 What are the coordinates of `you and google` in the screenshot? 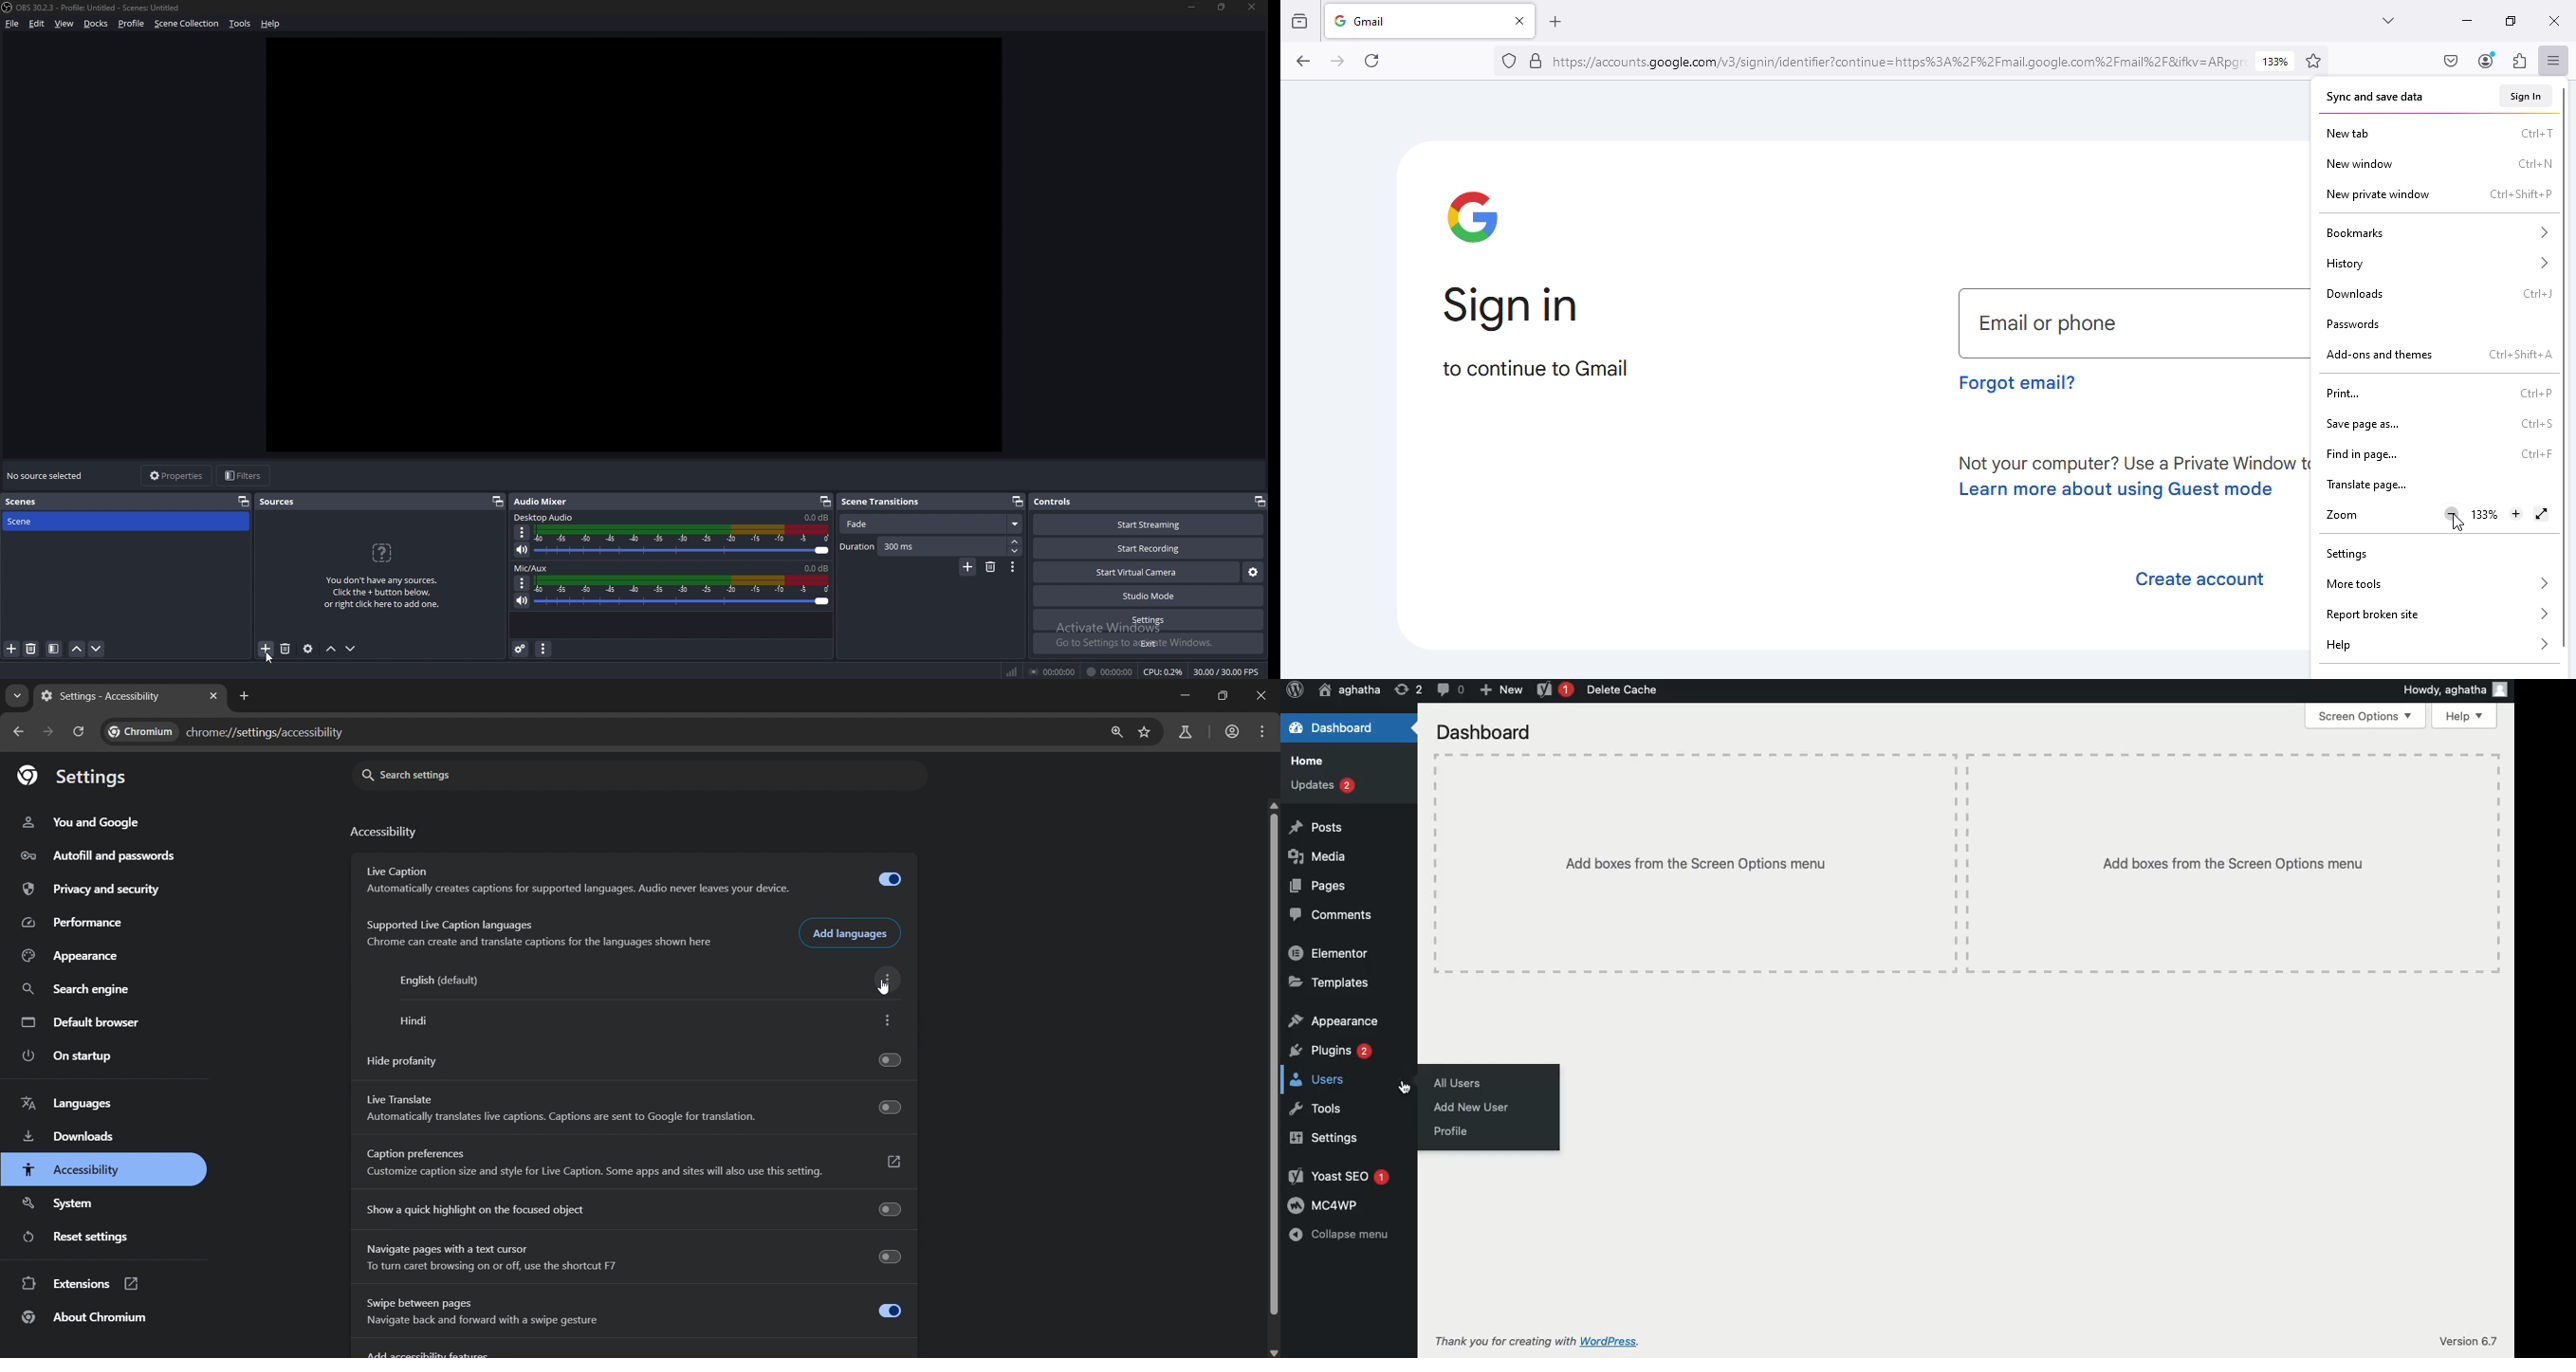 It's located at (87, 825).